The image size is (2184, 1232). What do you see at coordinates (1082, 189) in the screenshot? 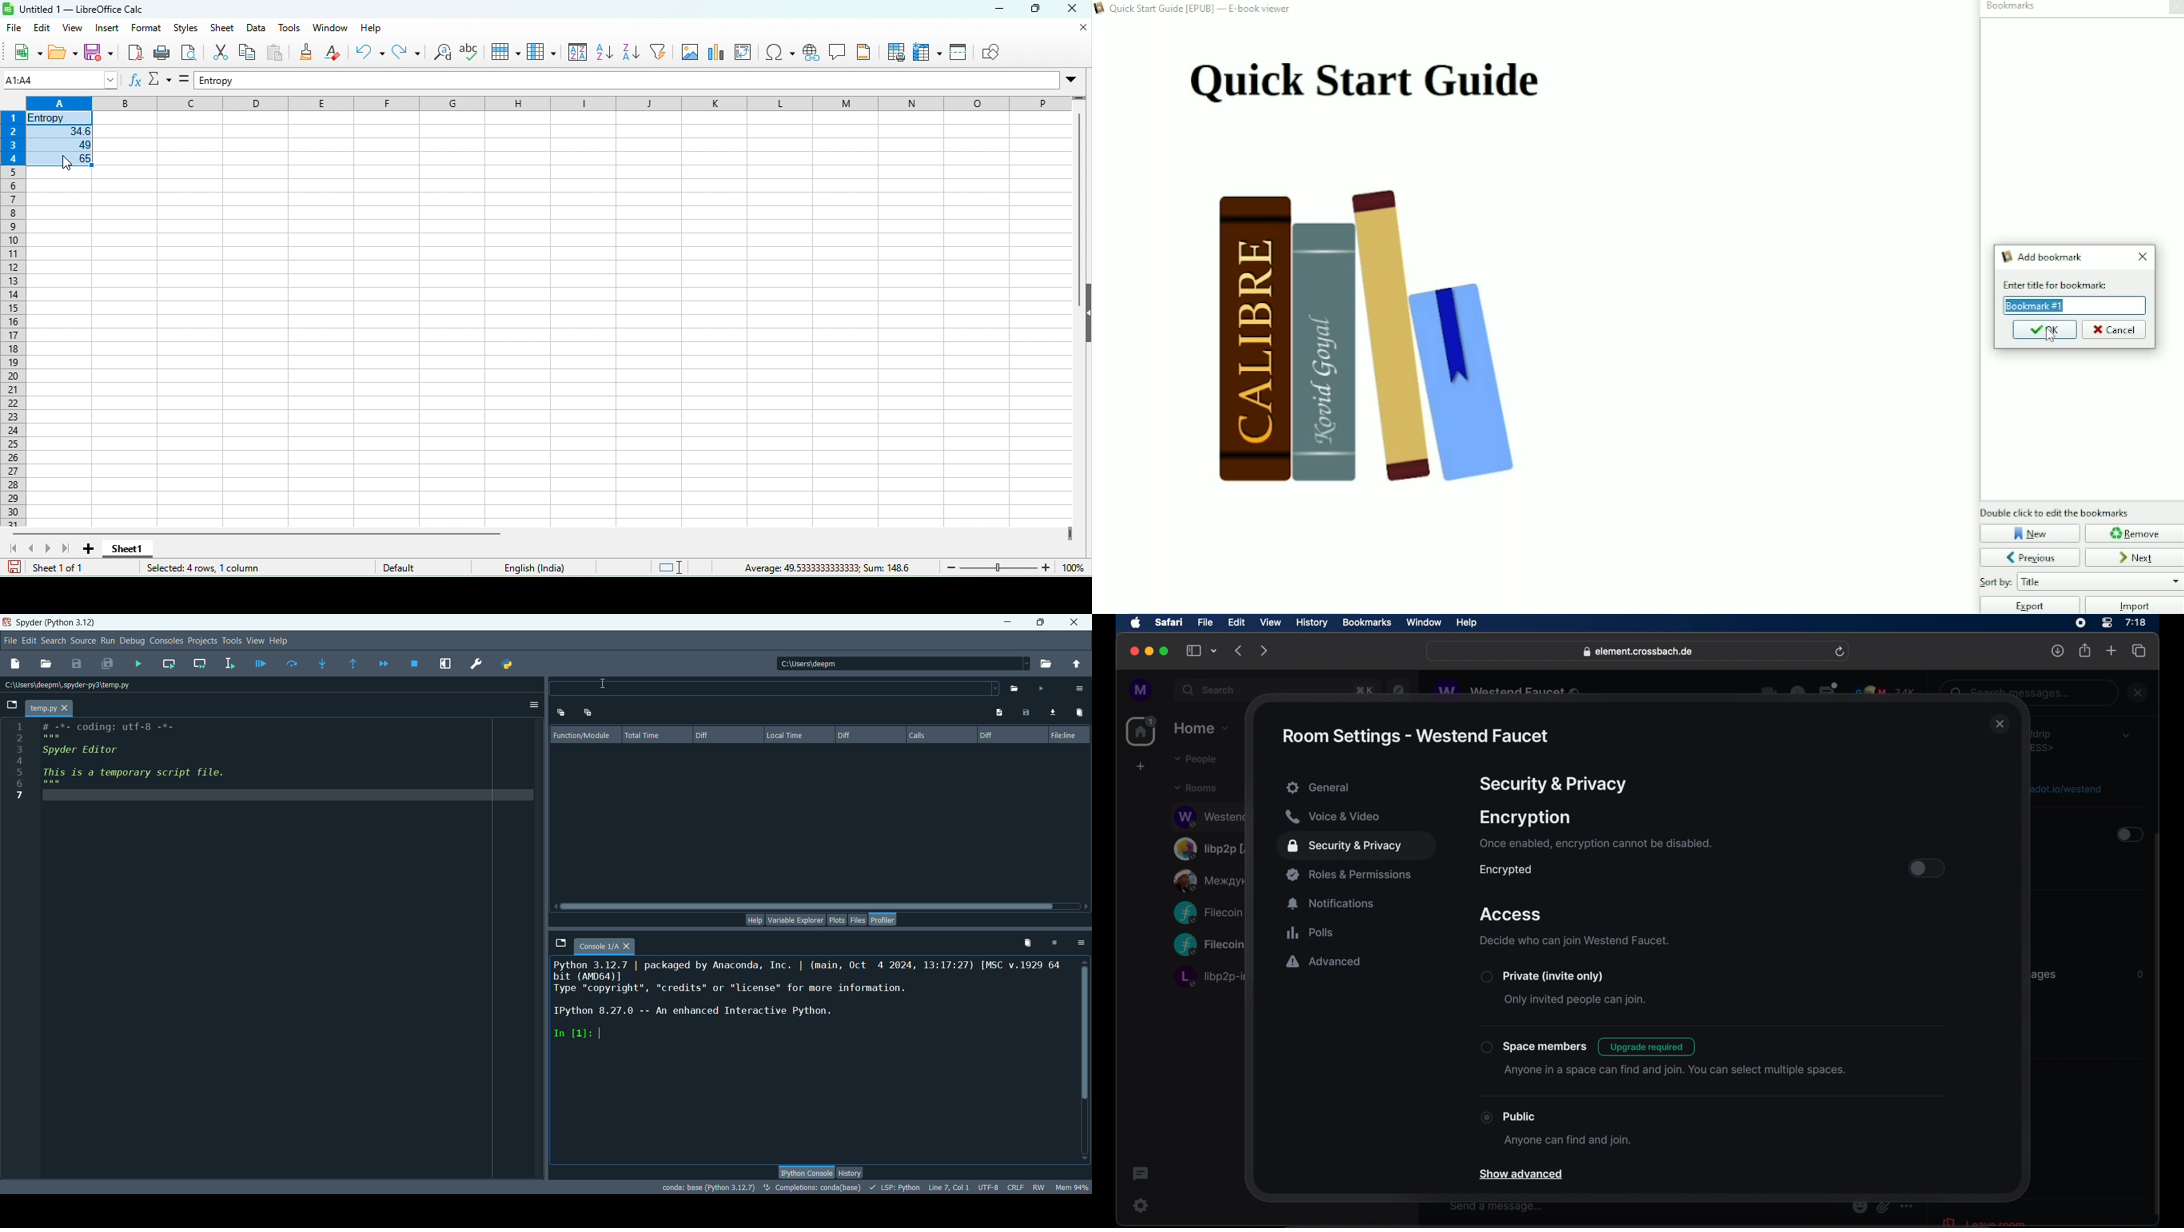
I see `vertical scroll bar` at bounding box center [1082, 189].